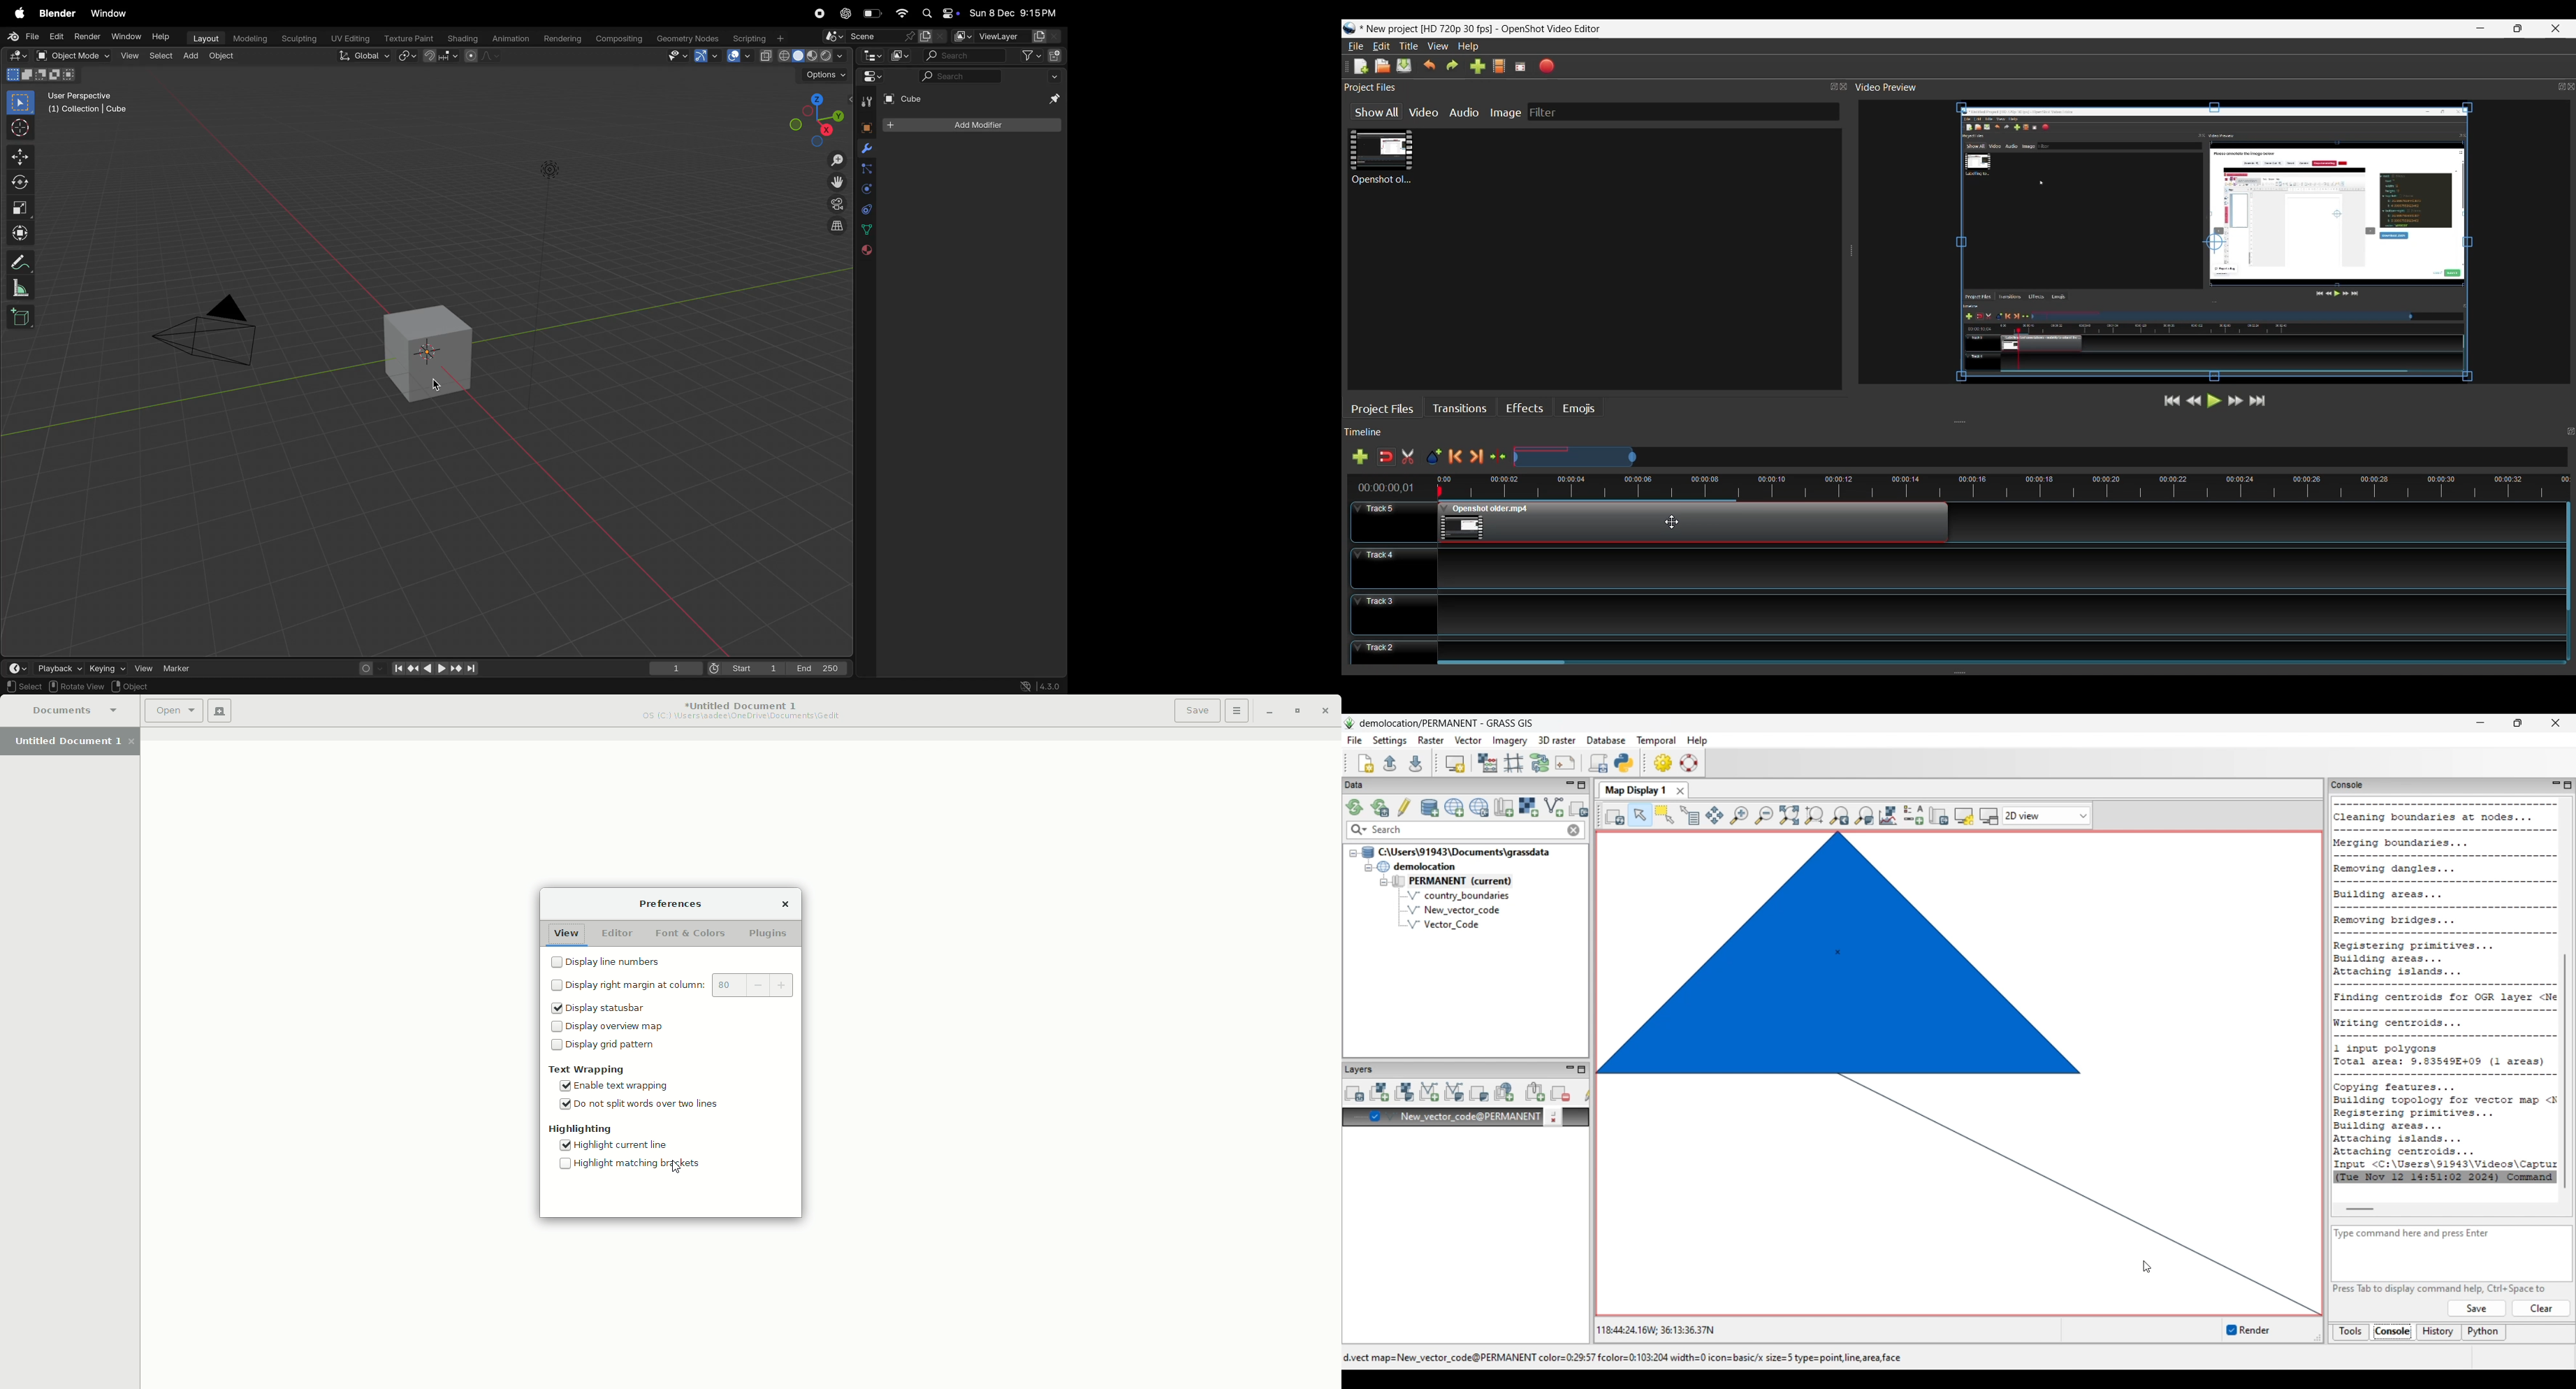 The width and height of the screenshot is (2576, 1400). What do you see at coordinates (1433, 458) in the screenshot?
I see `Add Marker` at bounding box center [1433, 458].